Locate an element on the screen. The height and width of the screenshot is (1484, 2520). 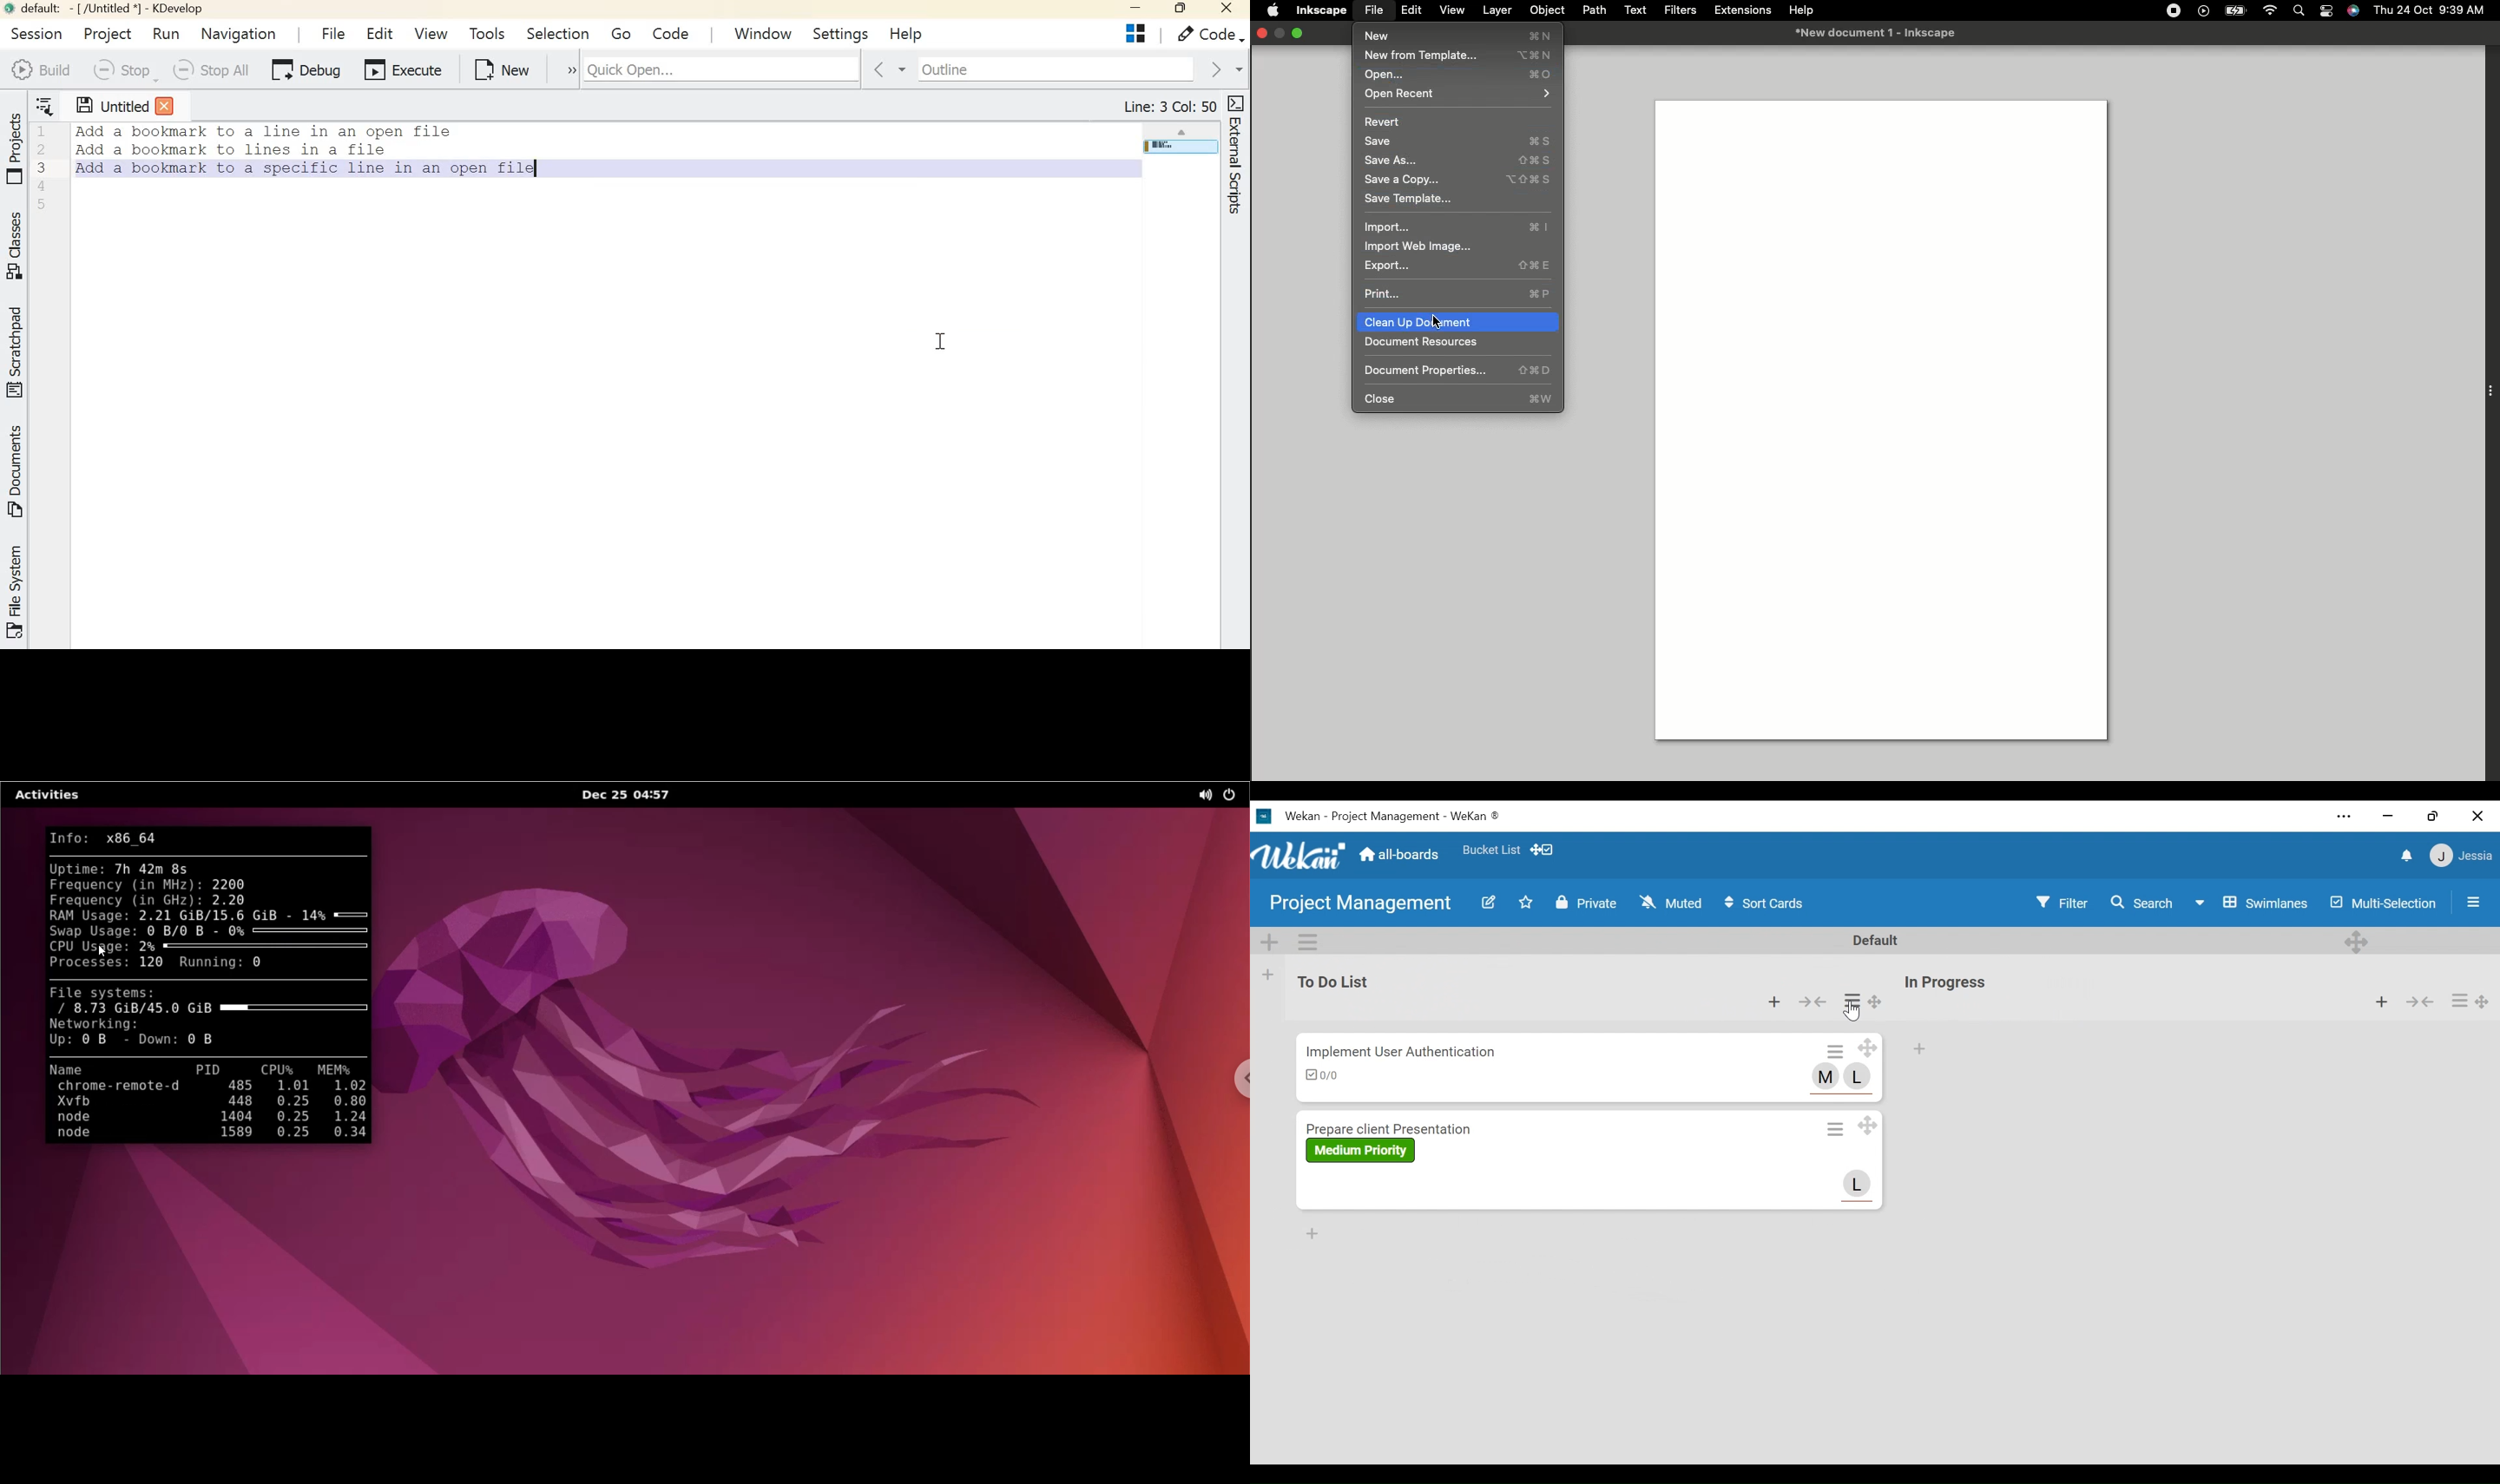
Record is located at coordinates (2174, 11).